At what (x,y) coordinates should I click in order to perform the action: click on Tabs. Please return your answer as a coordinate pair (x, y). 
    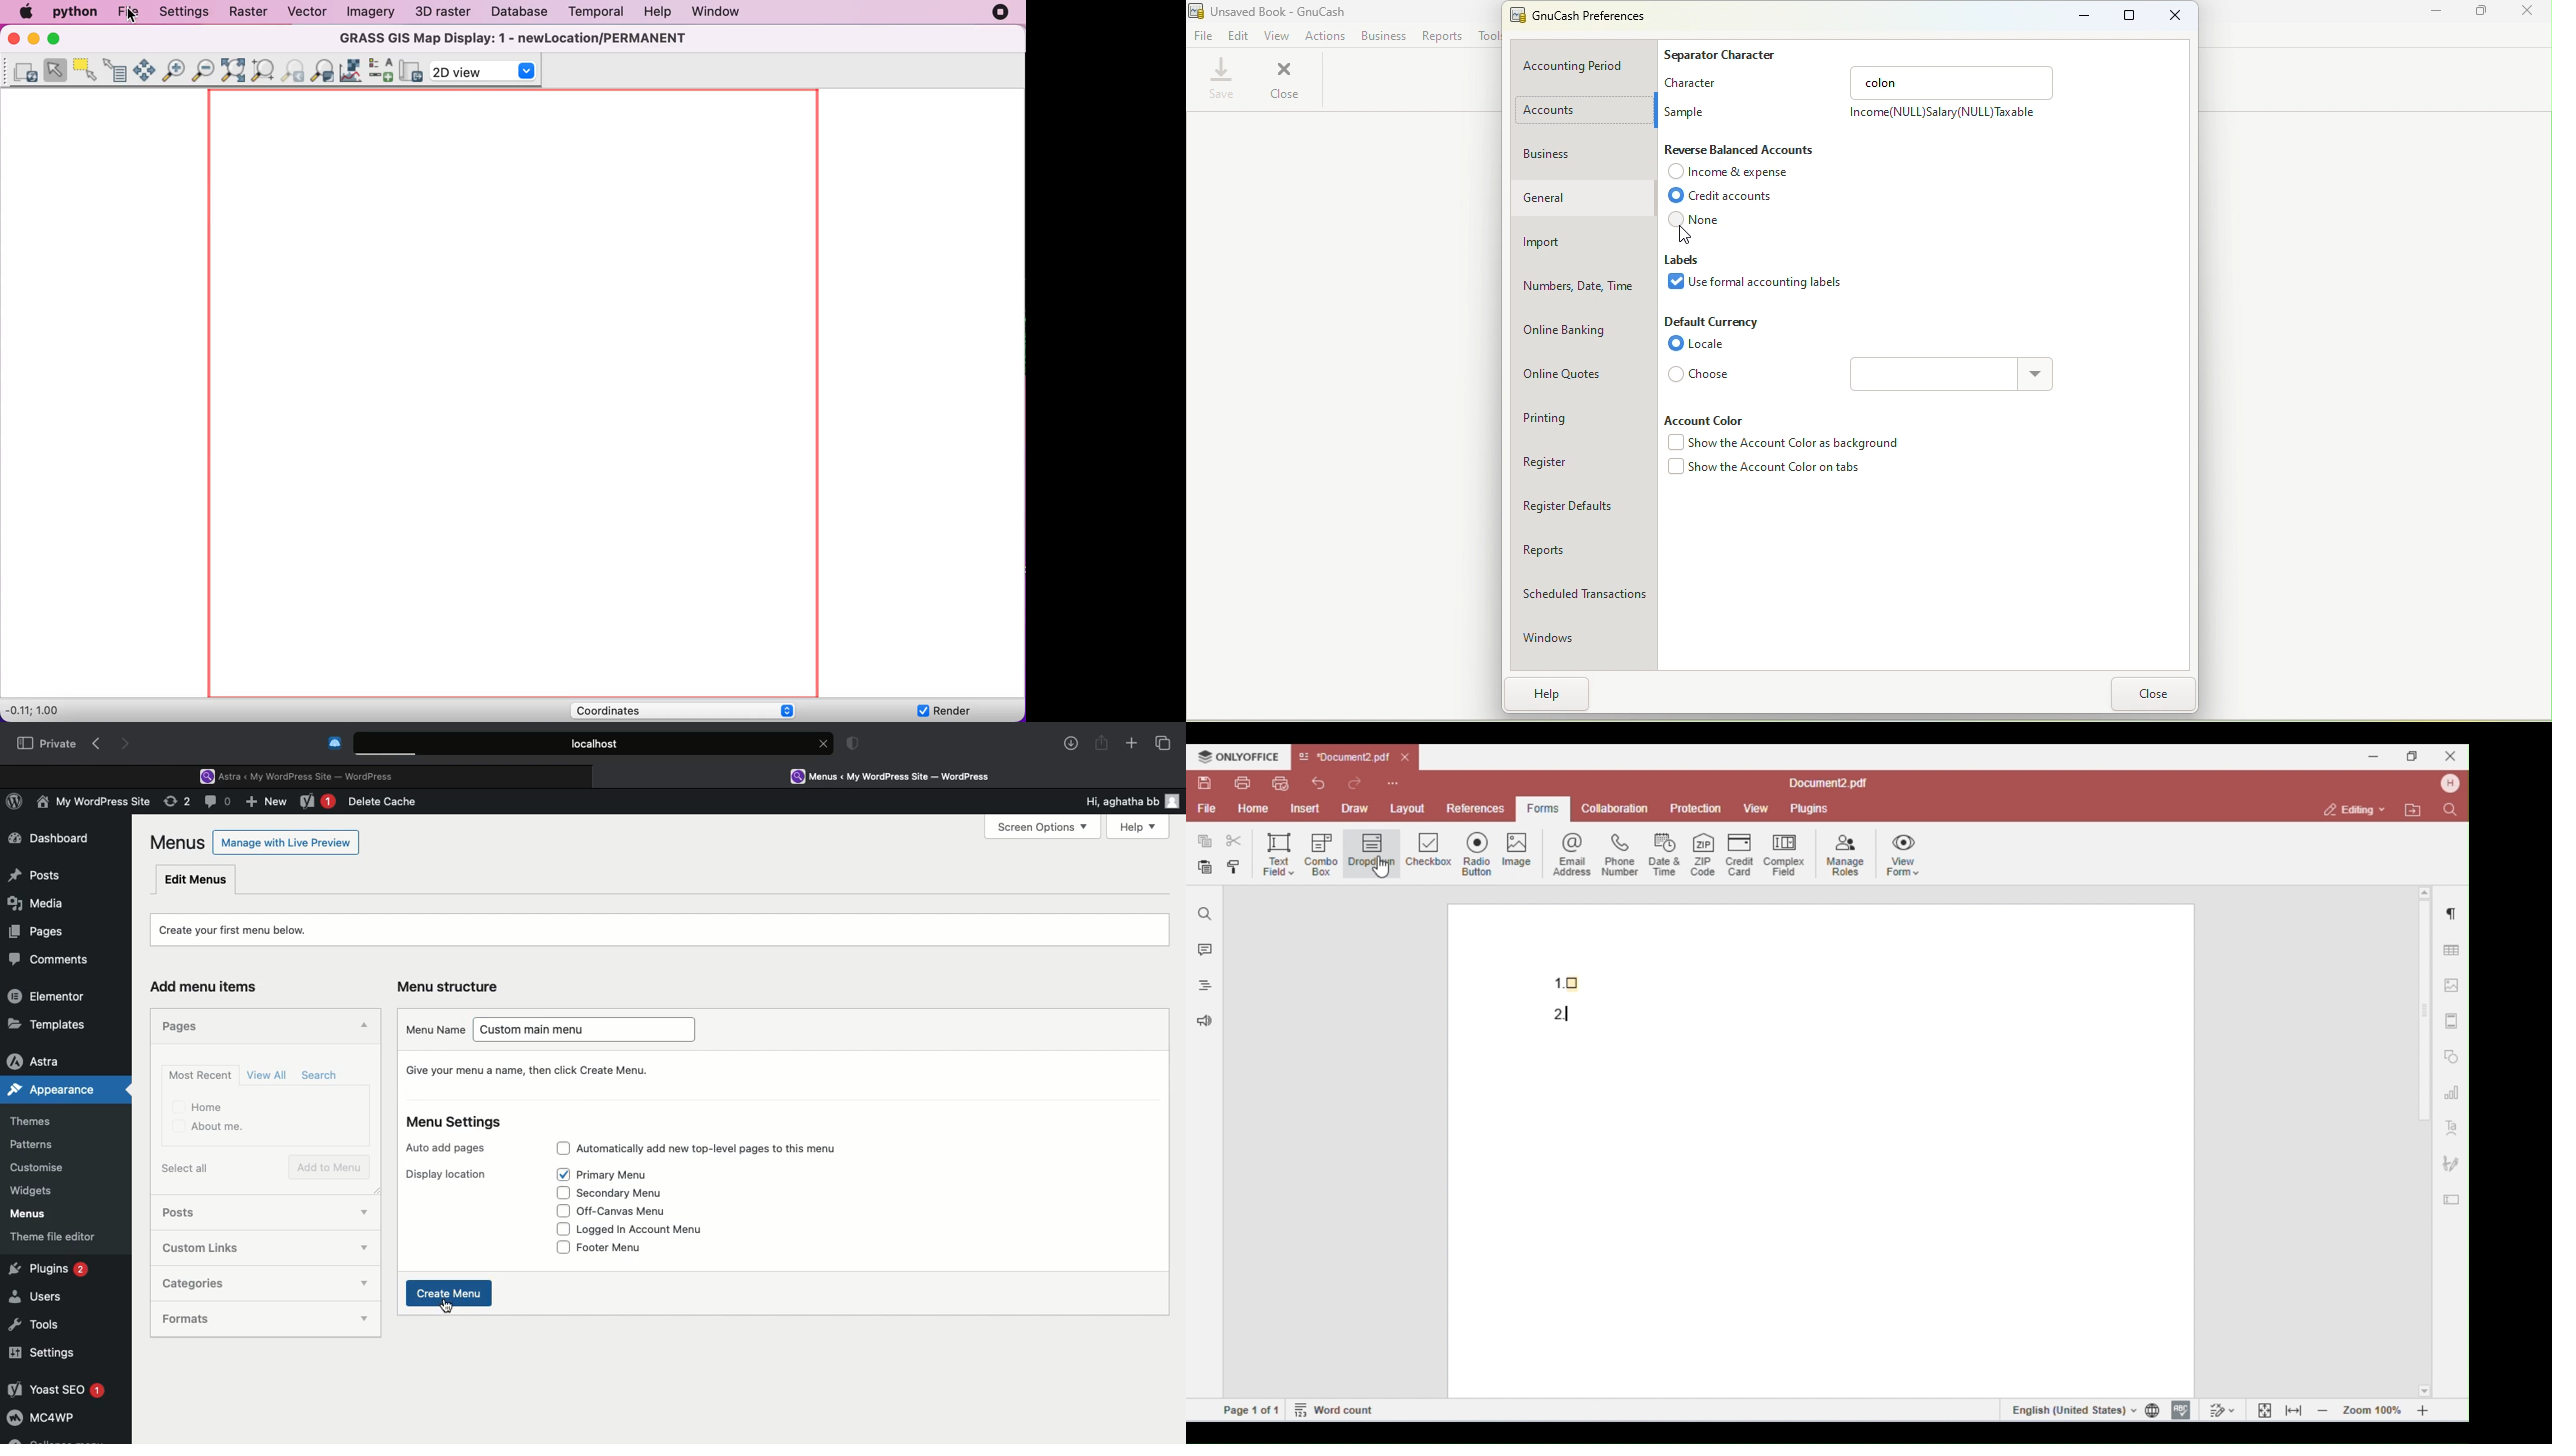
    Looking at the image, I should click on (1165, 743).